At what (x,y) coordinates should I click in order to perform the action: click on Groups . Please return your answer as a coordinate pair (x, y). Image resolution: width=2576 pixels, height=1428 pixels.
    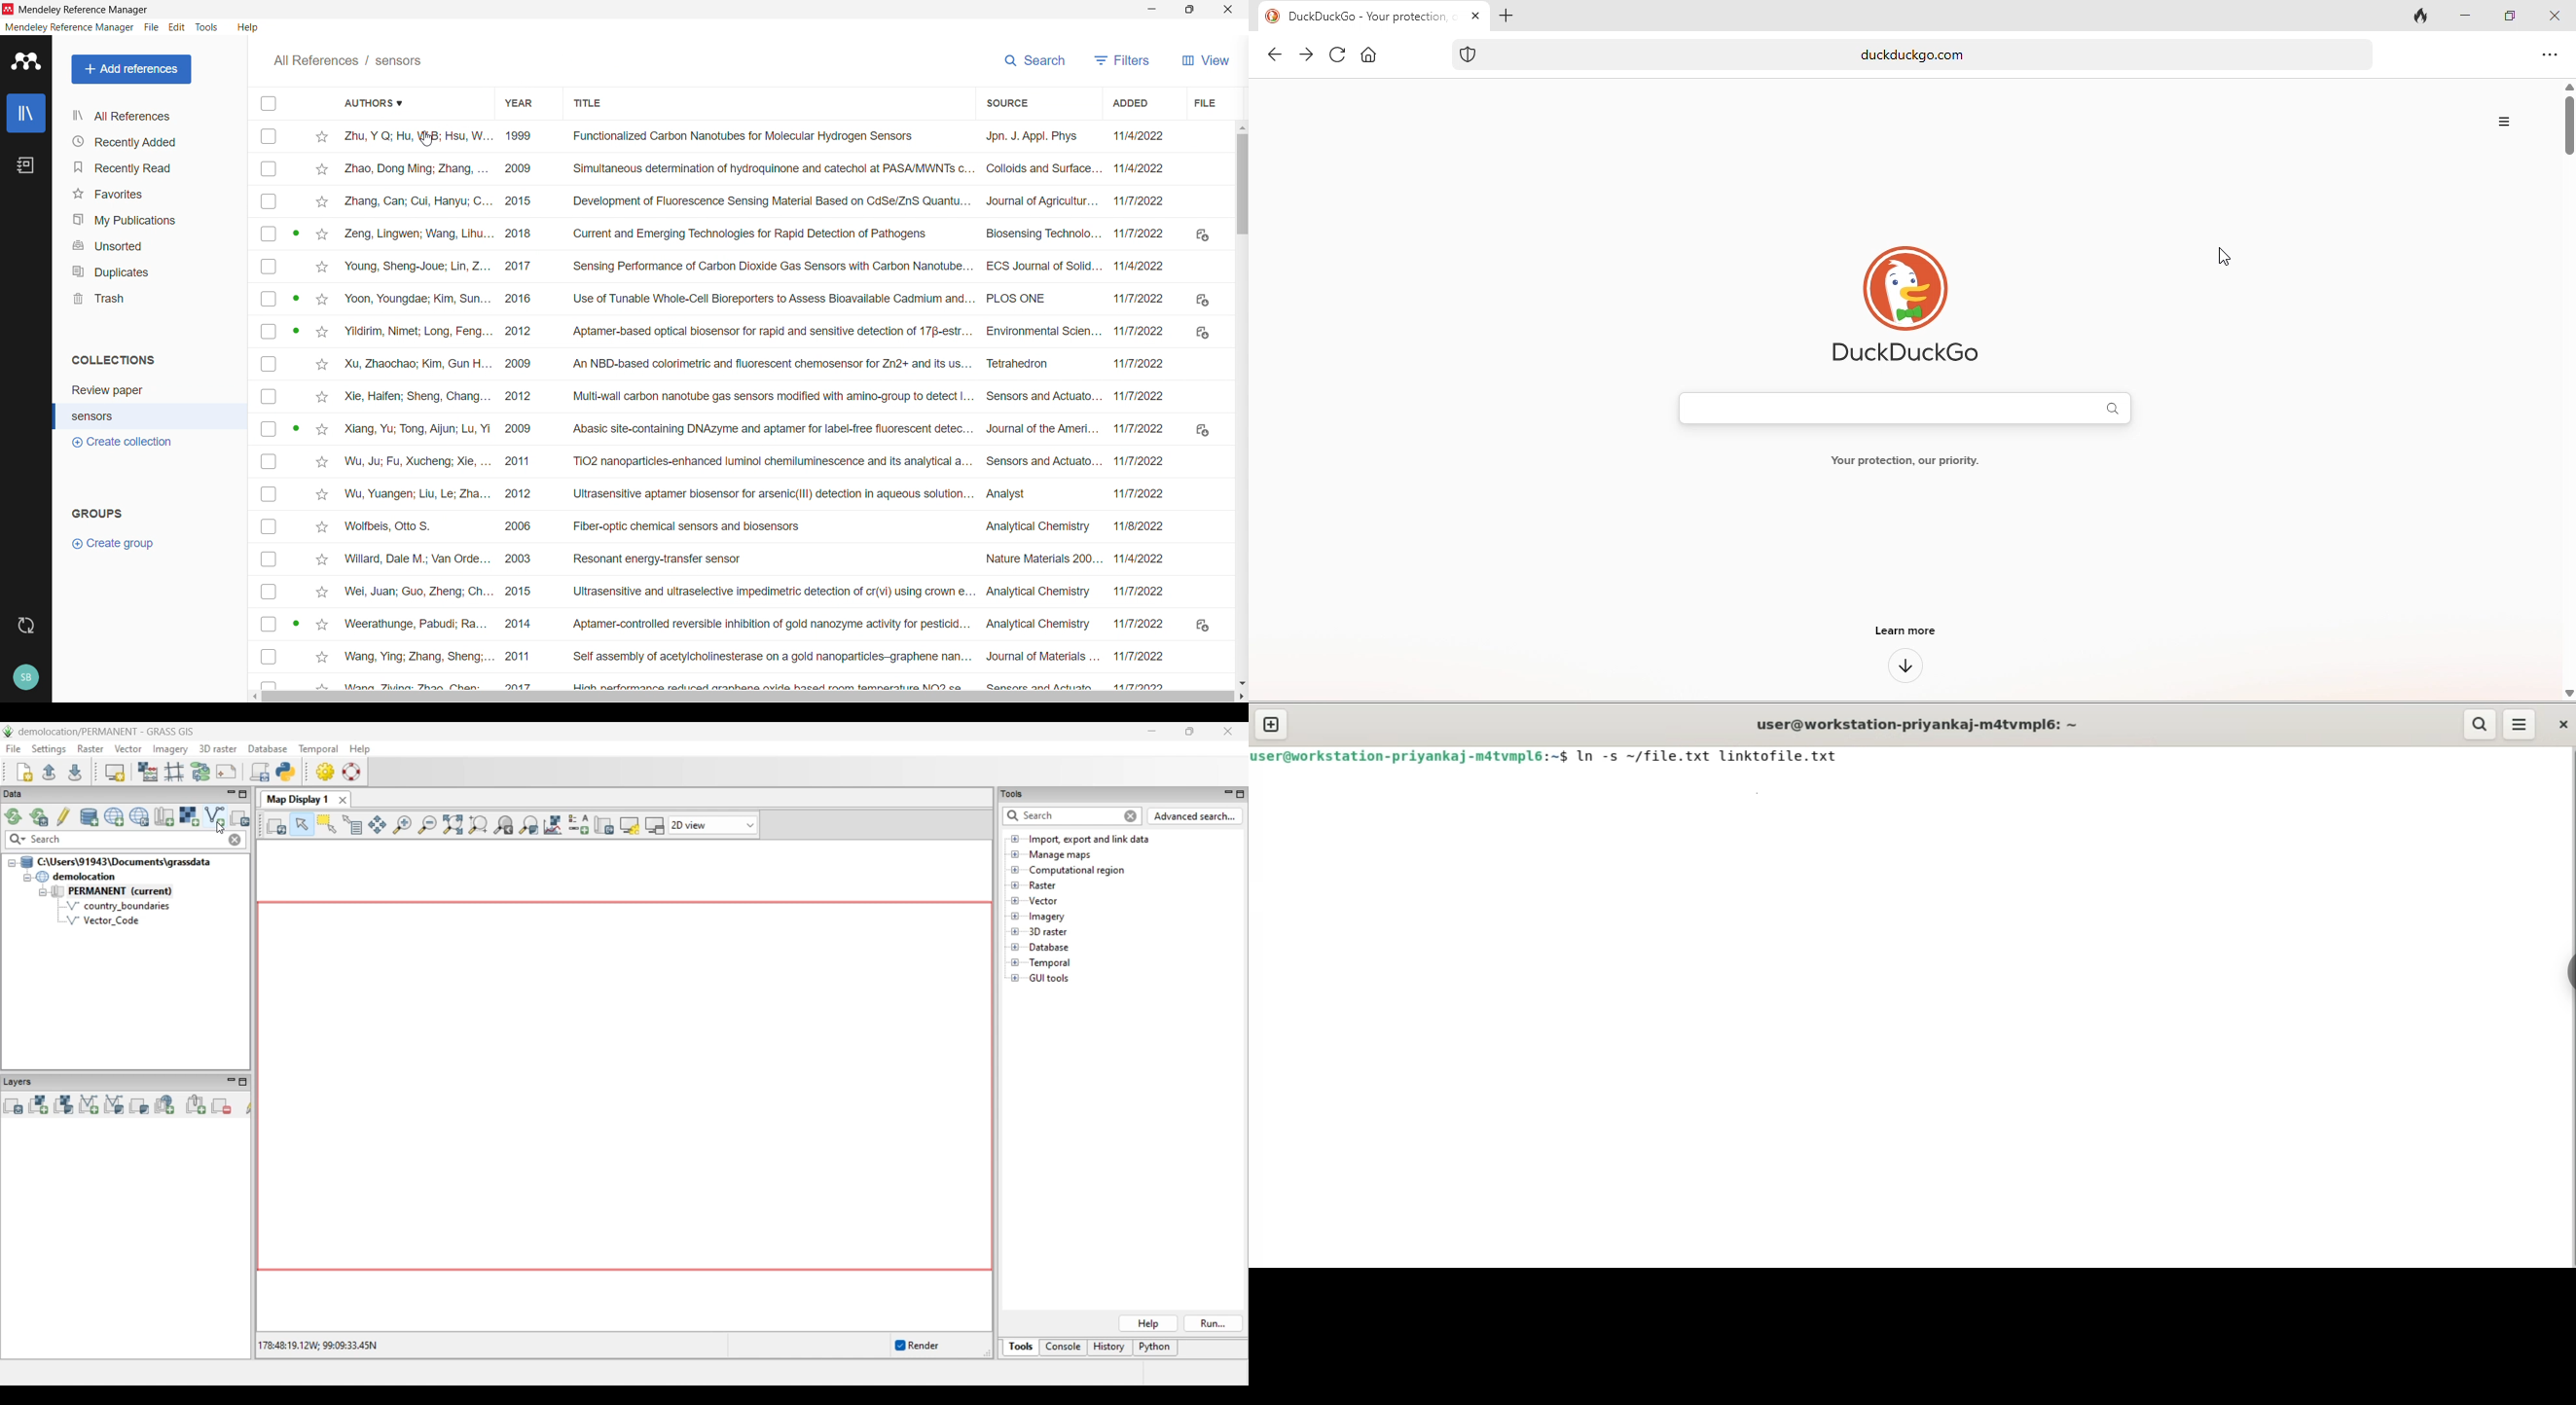
    Looking at the image, I should click on (100, 513).